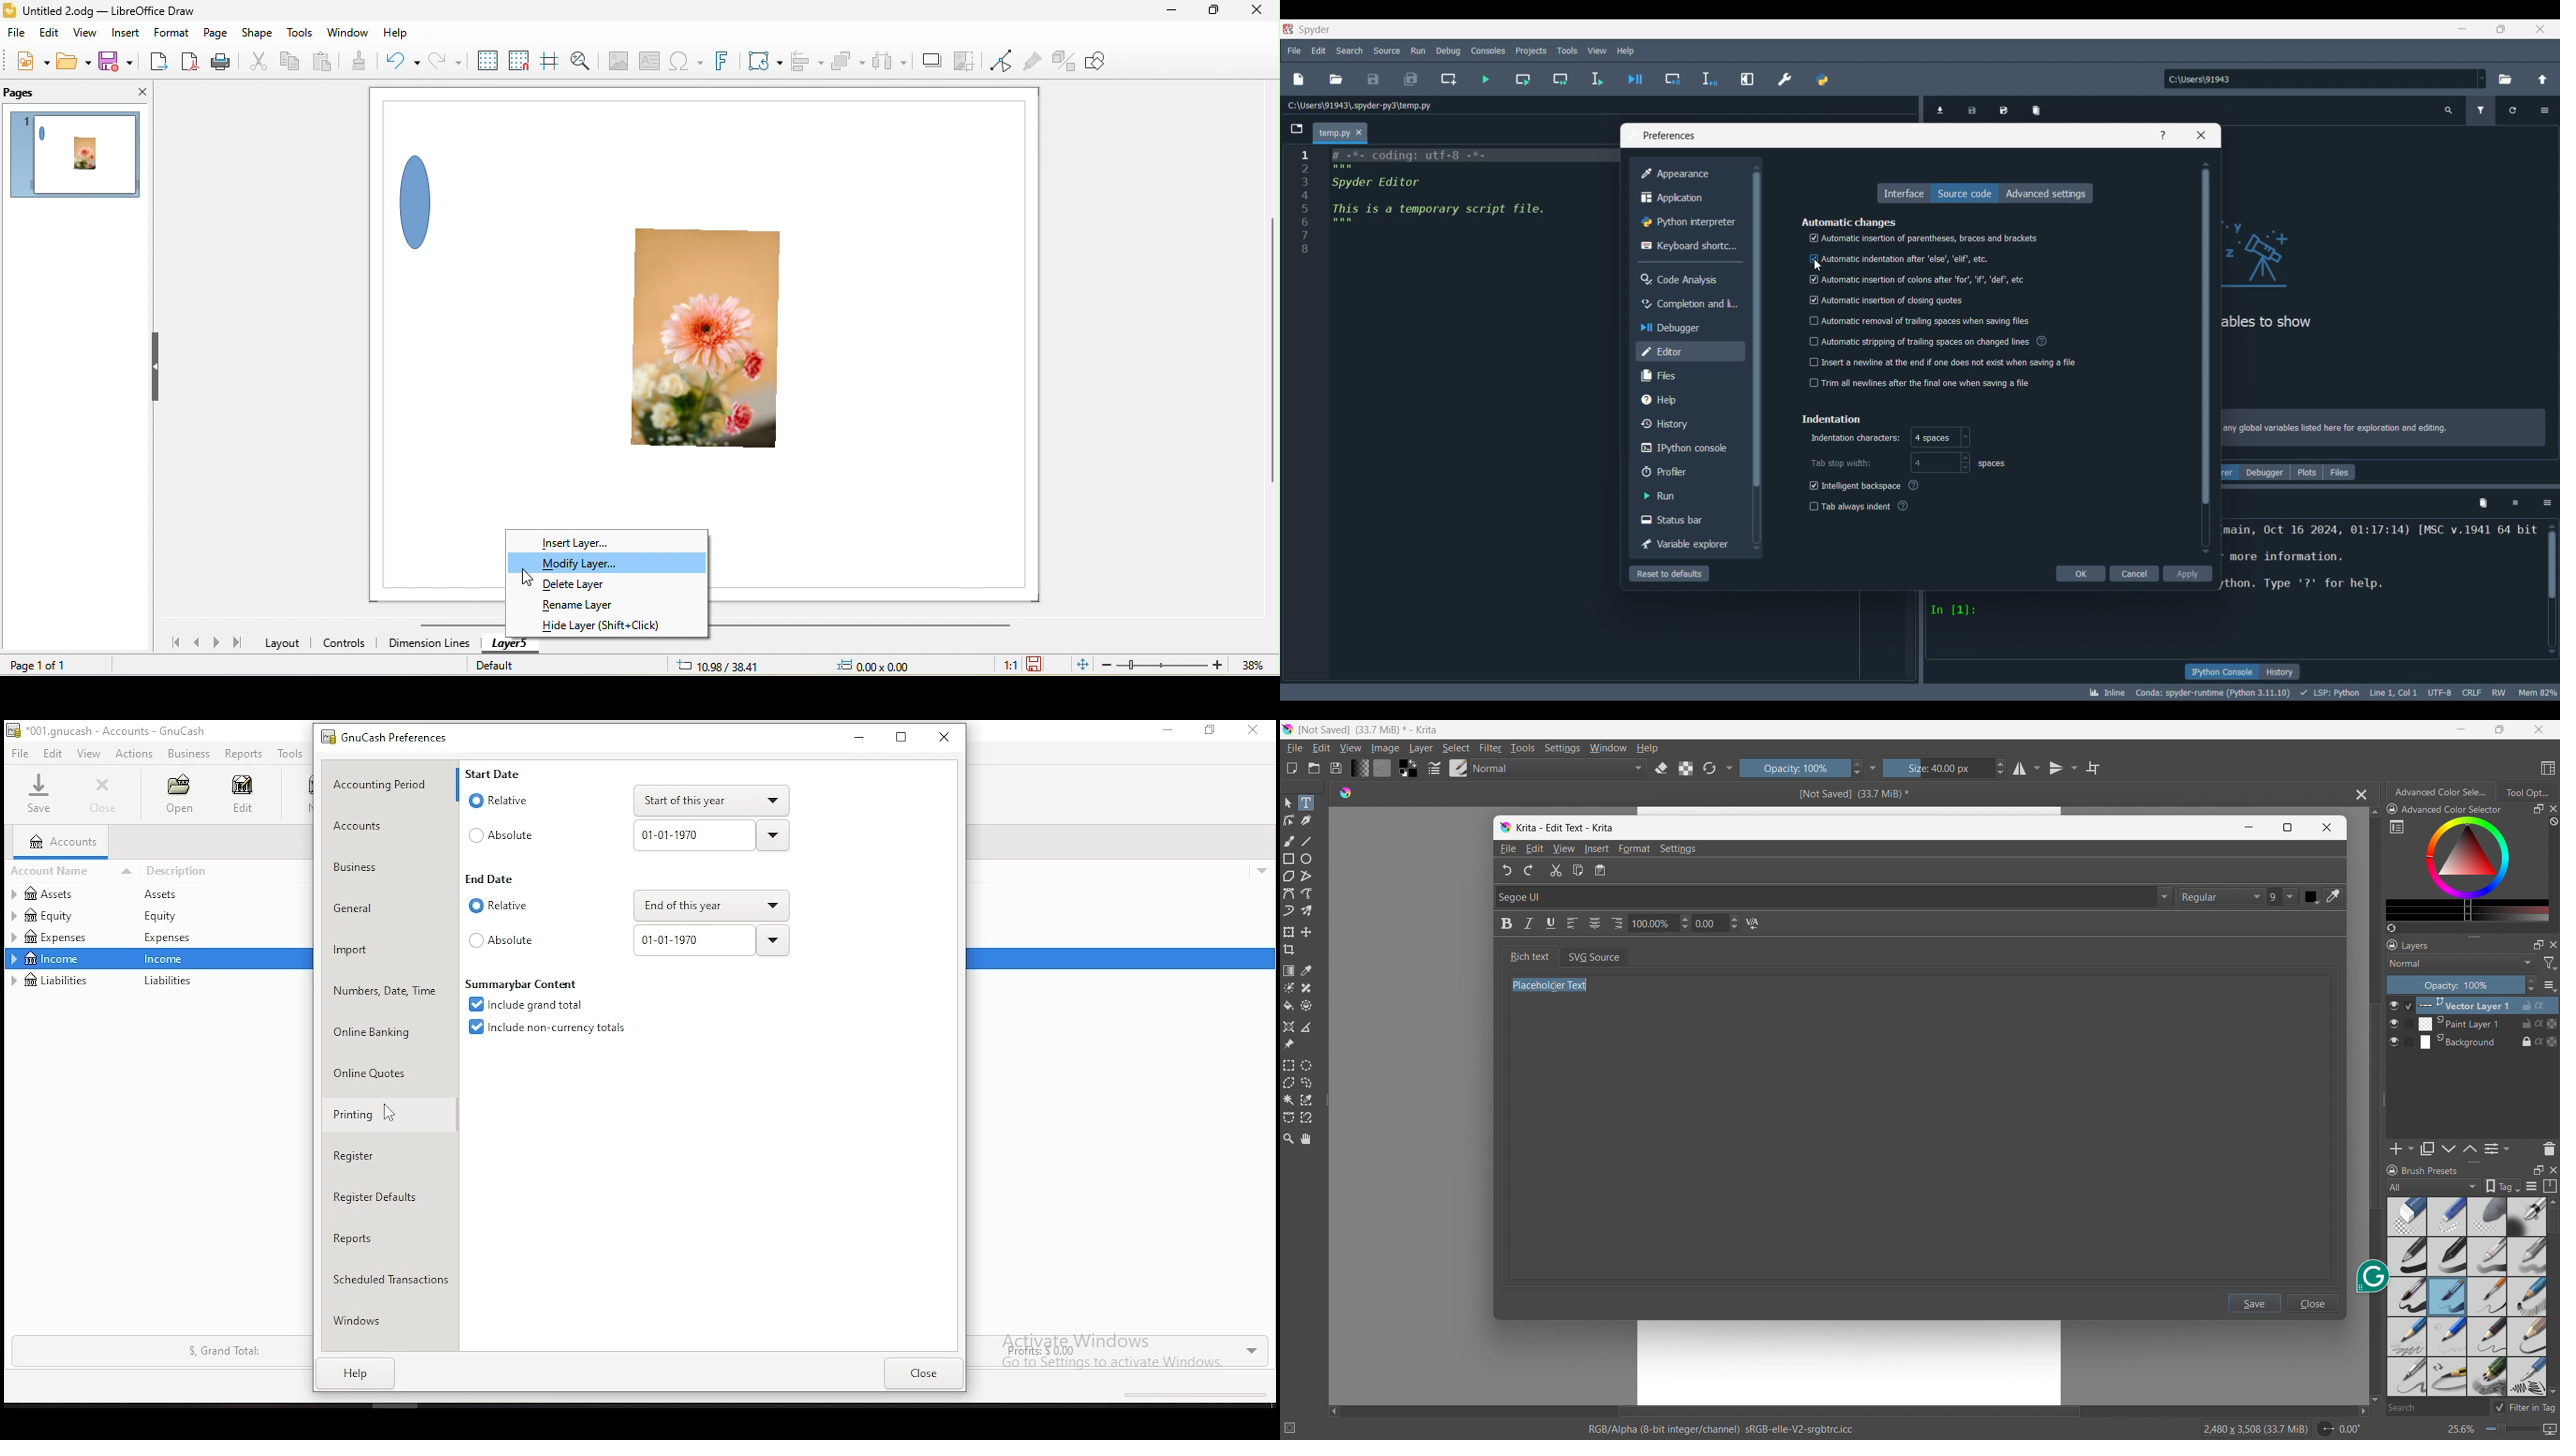 The width and height of the screenshot is (2576, 1456). Describe the element at coordinates (393, 1280) in the screenshot. I see `scheduled transactions` at that location.